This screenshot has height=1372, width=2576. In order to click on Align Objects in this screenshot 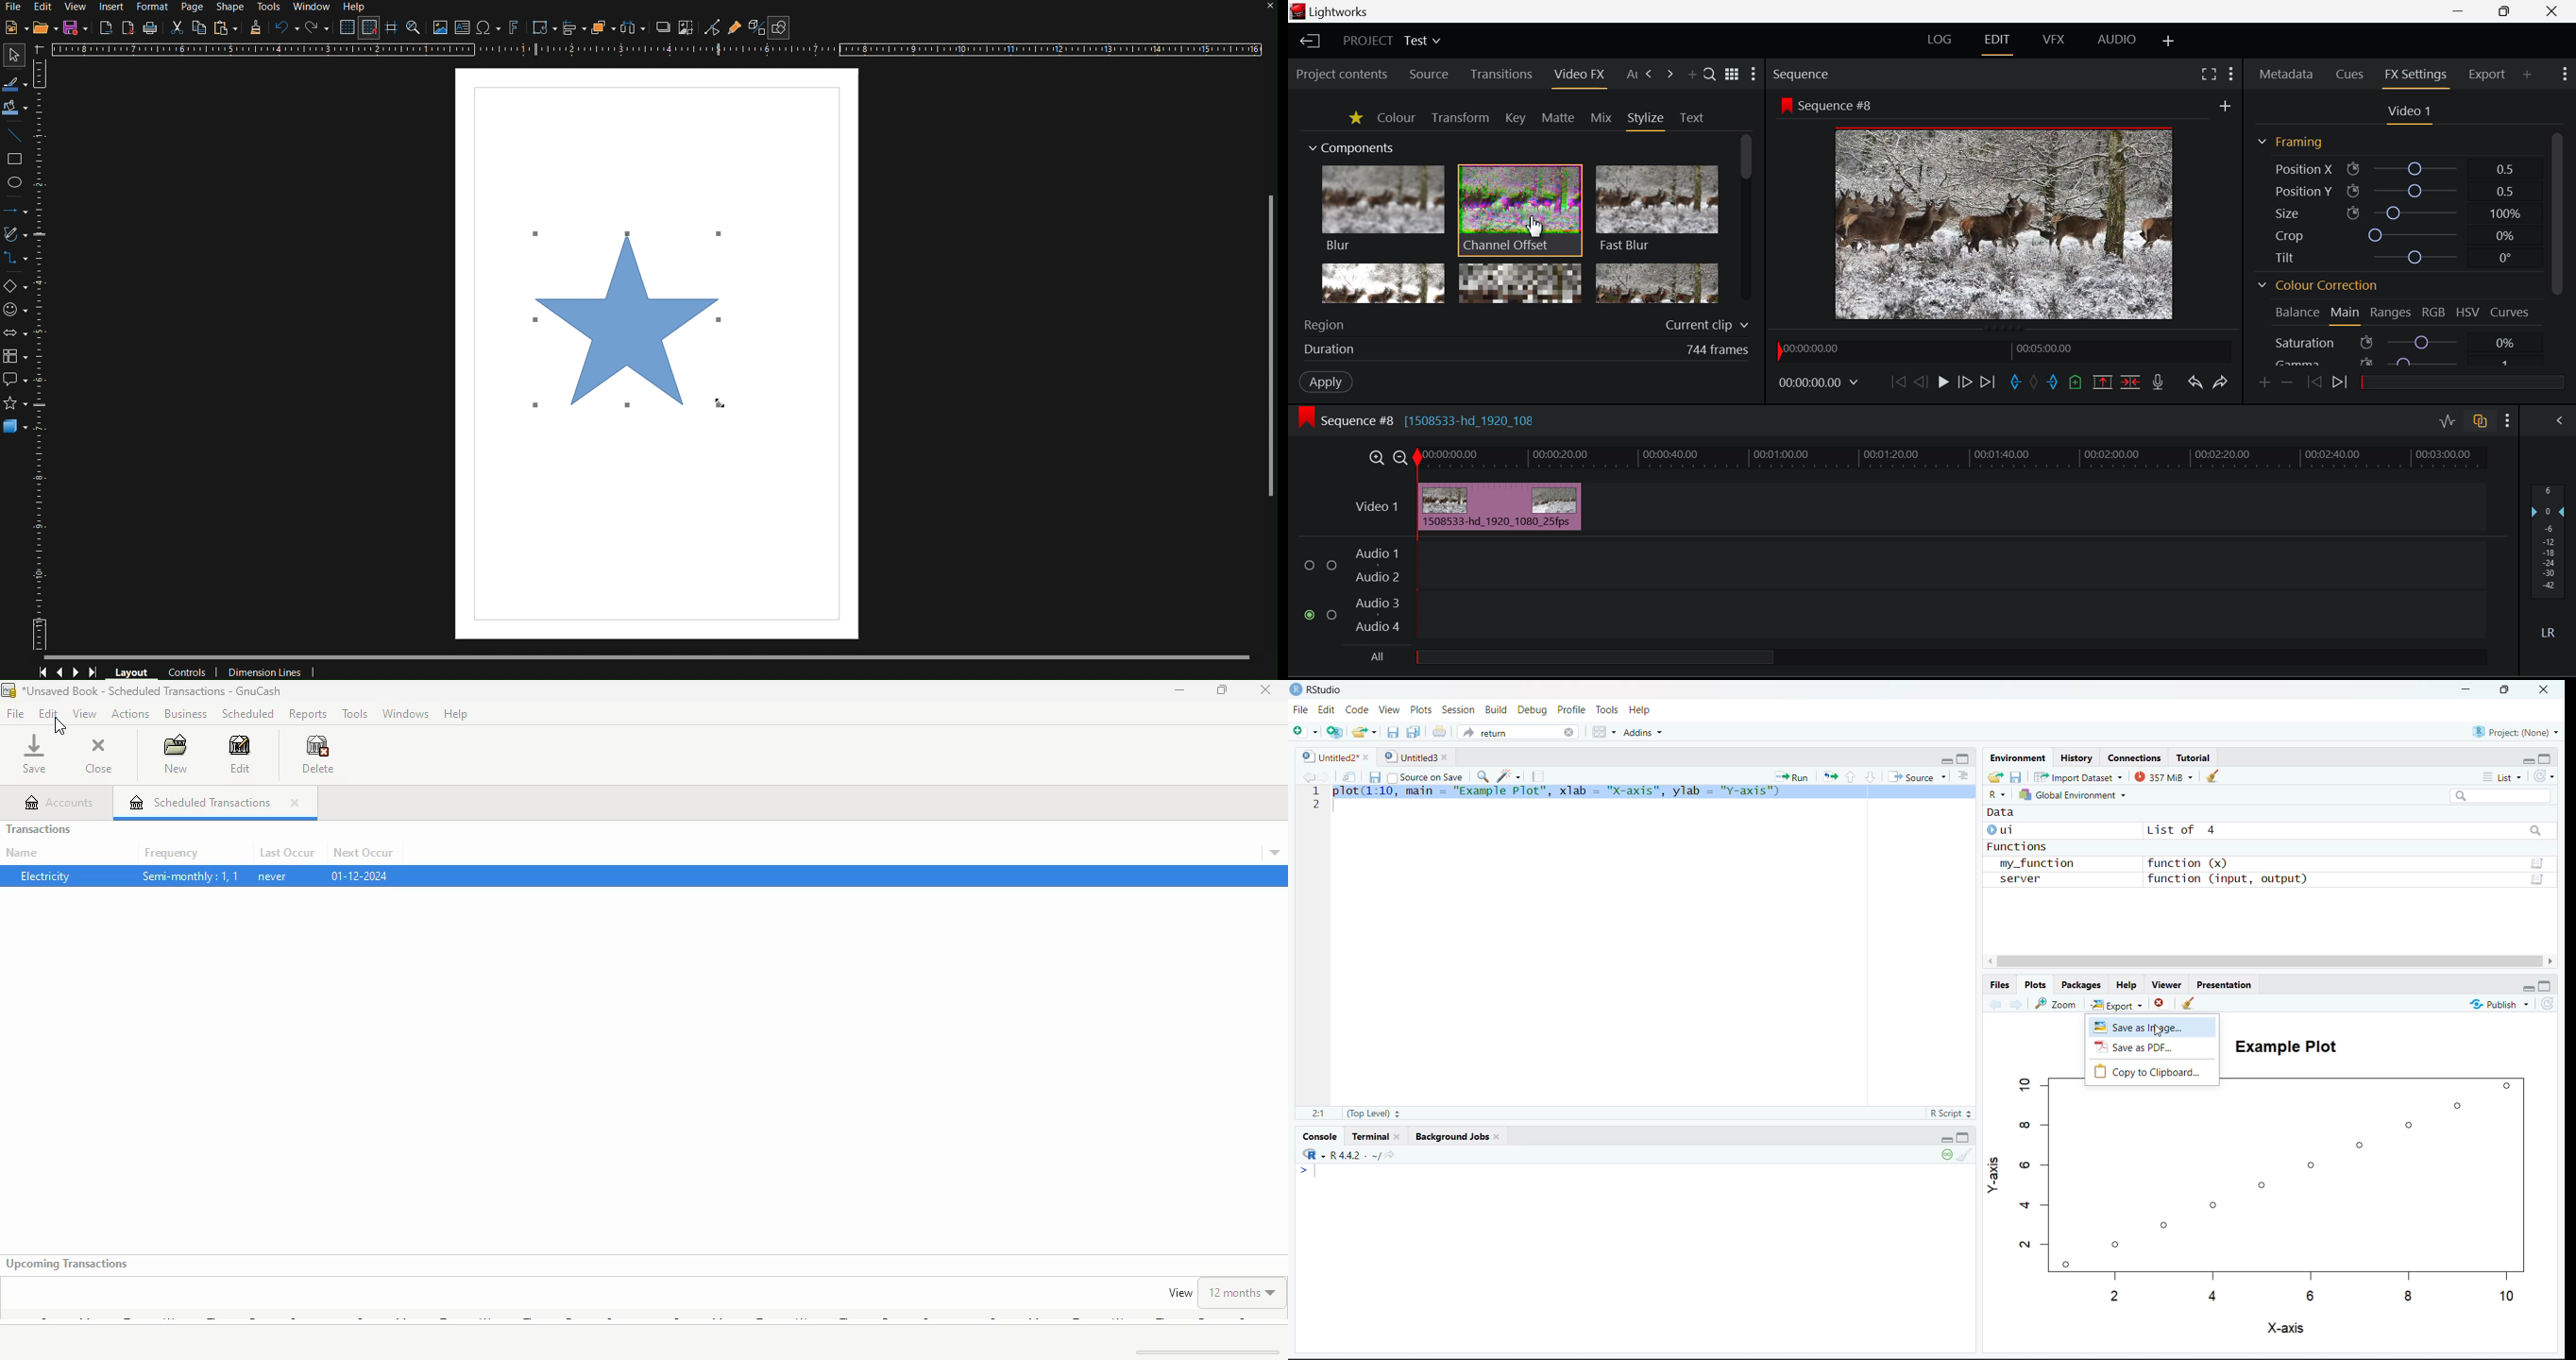, I will do `click(571, 29)`.